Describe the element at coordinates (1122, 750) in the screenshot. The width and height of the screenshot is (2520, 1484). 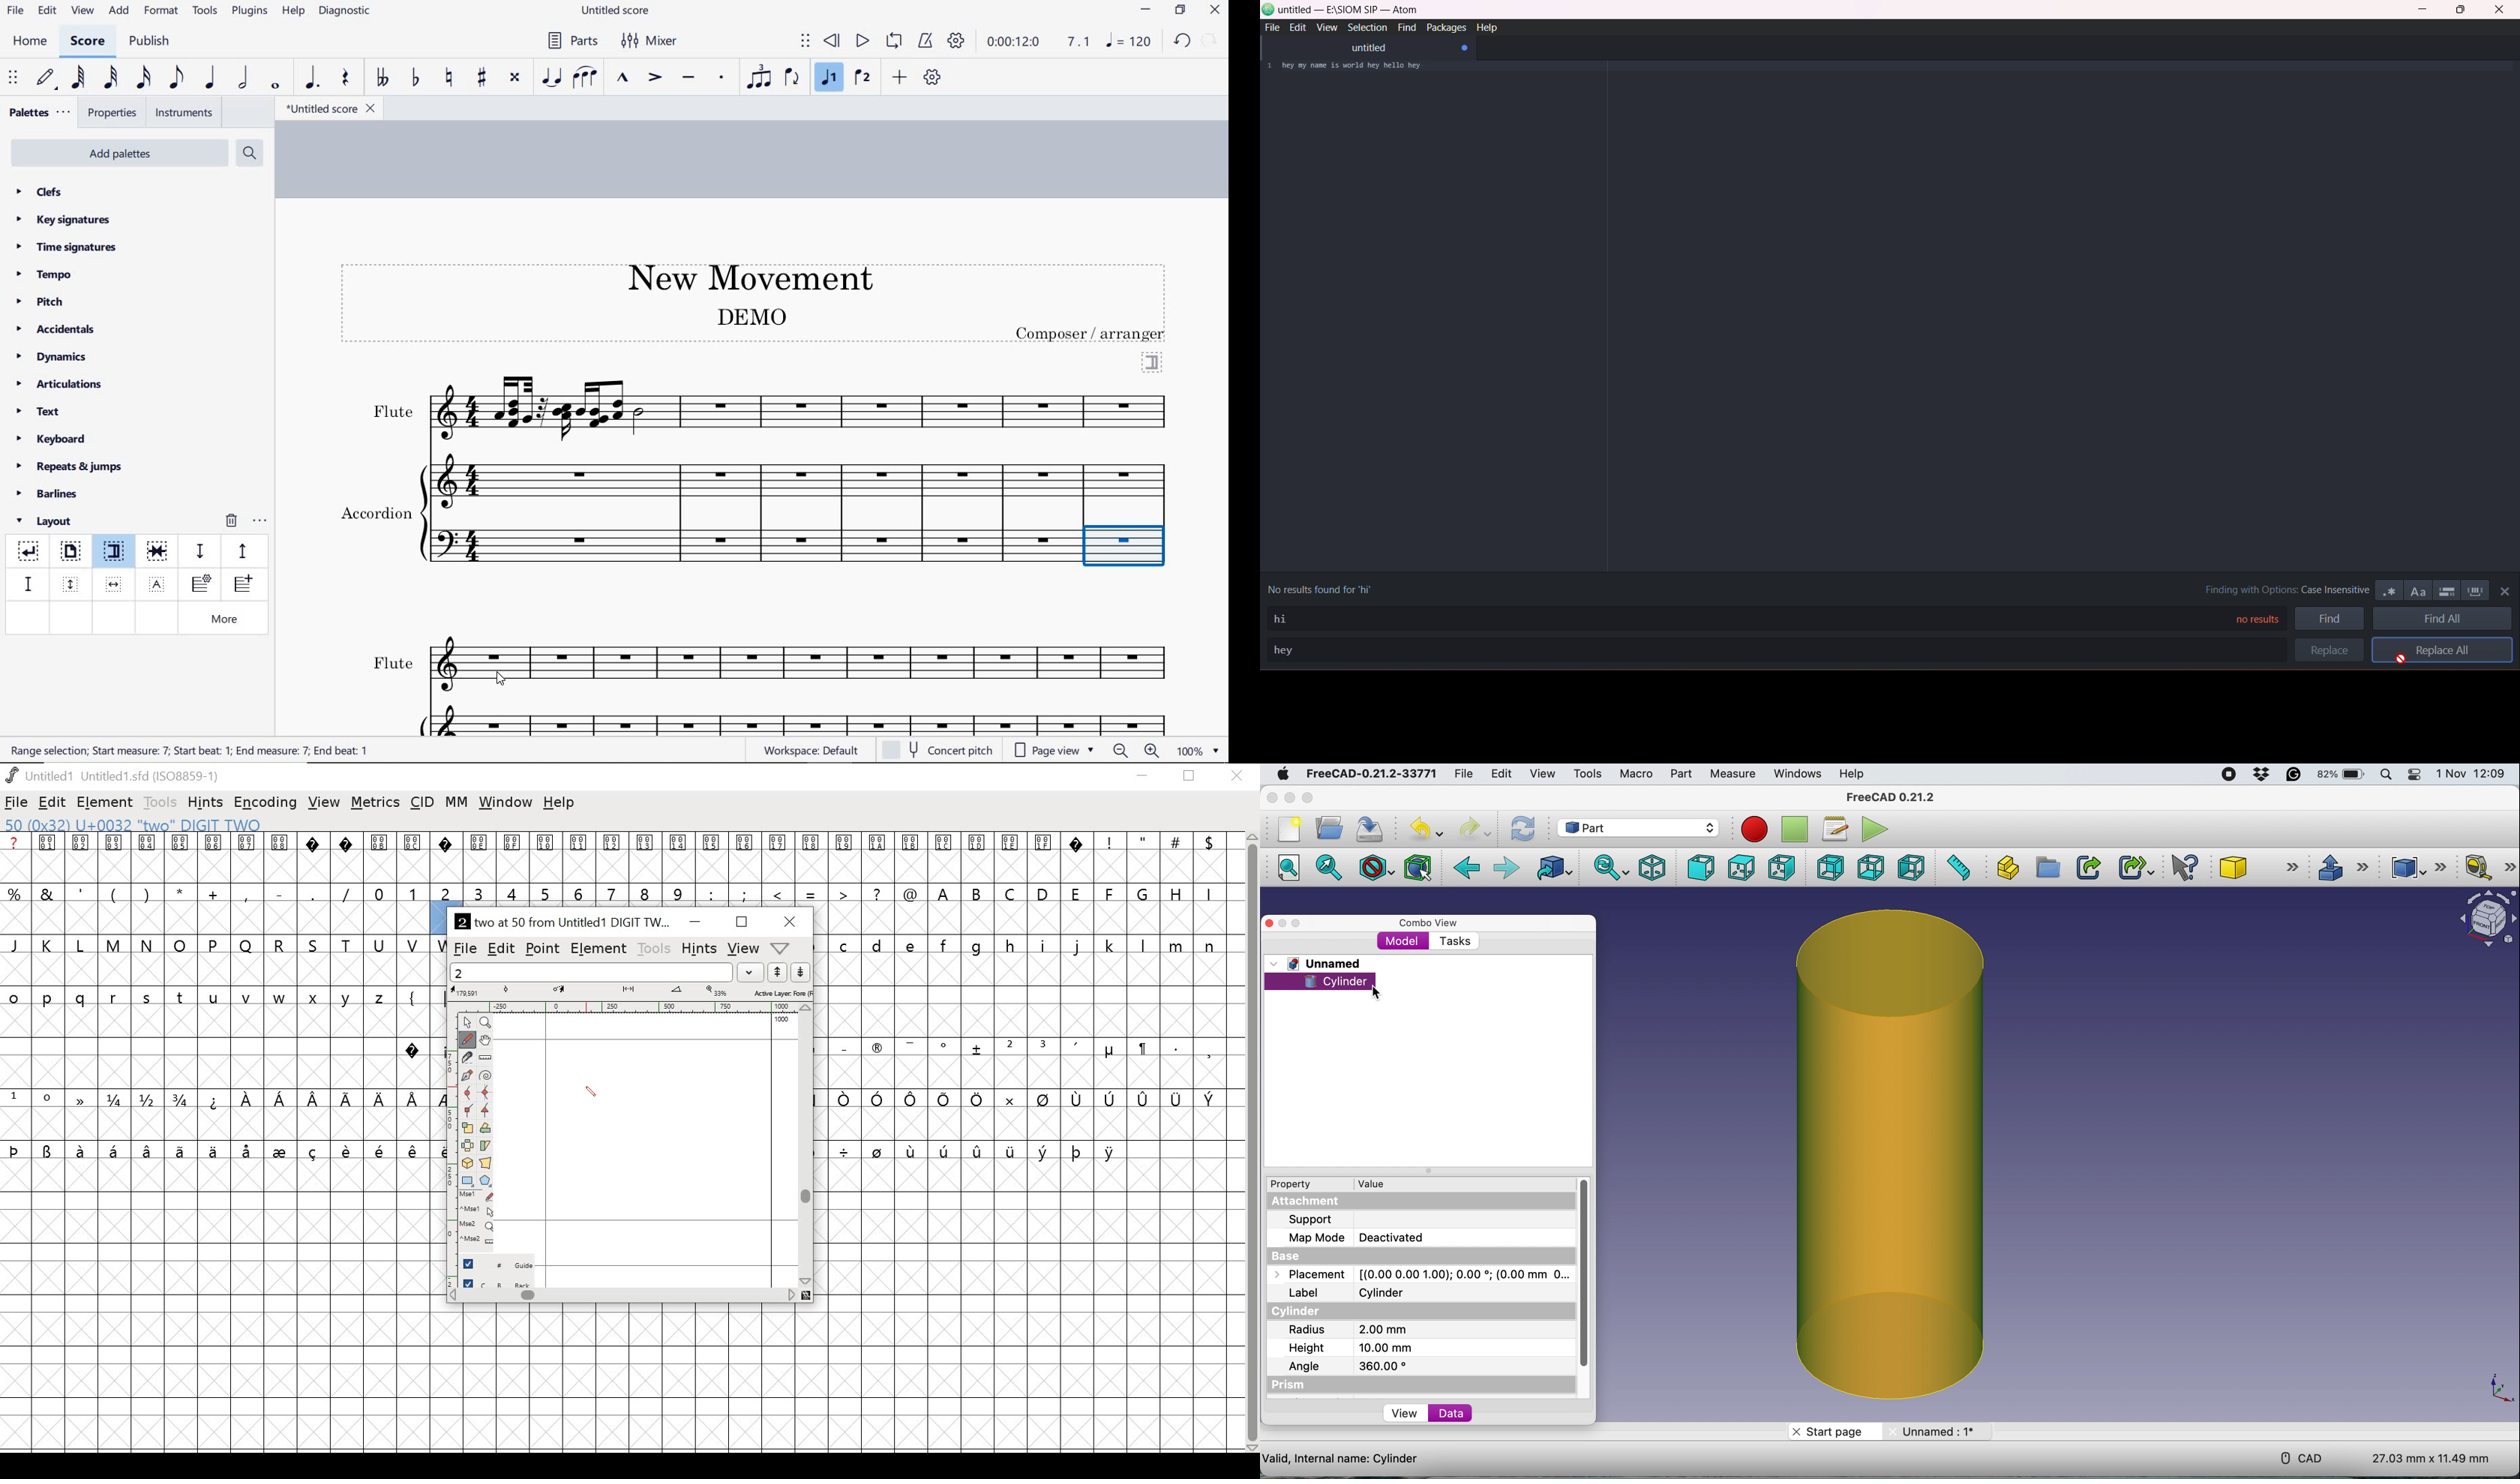
I see `zoom out` at that location.